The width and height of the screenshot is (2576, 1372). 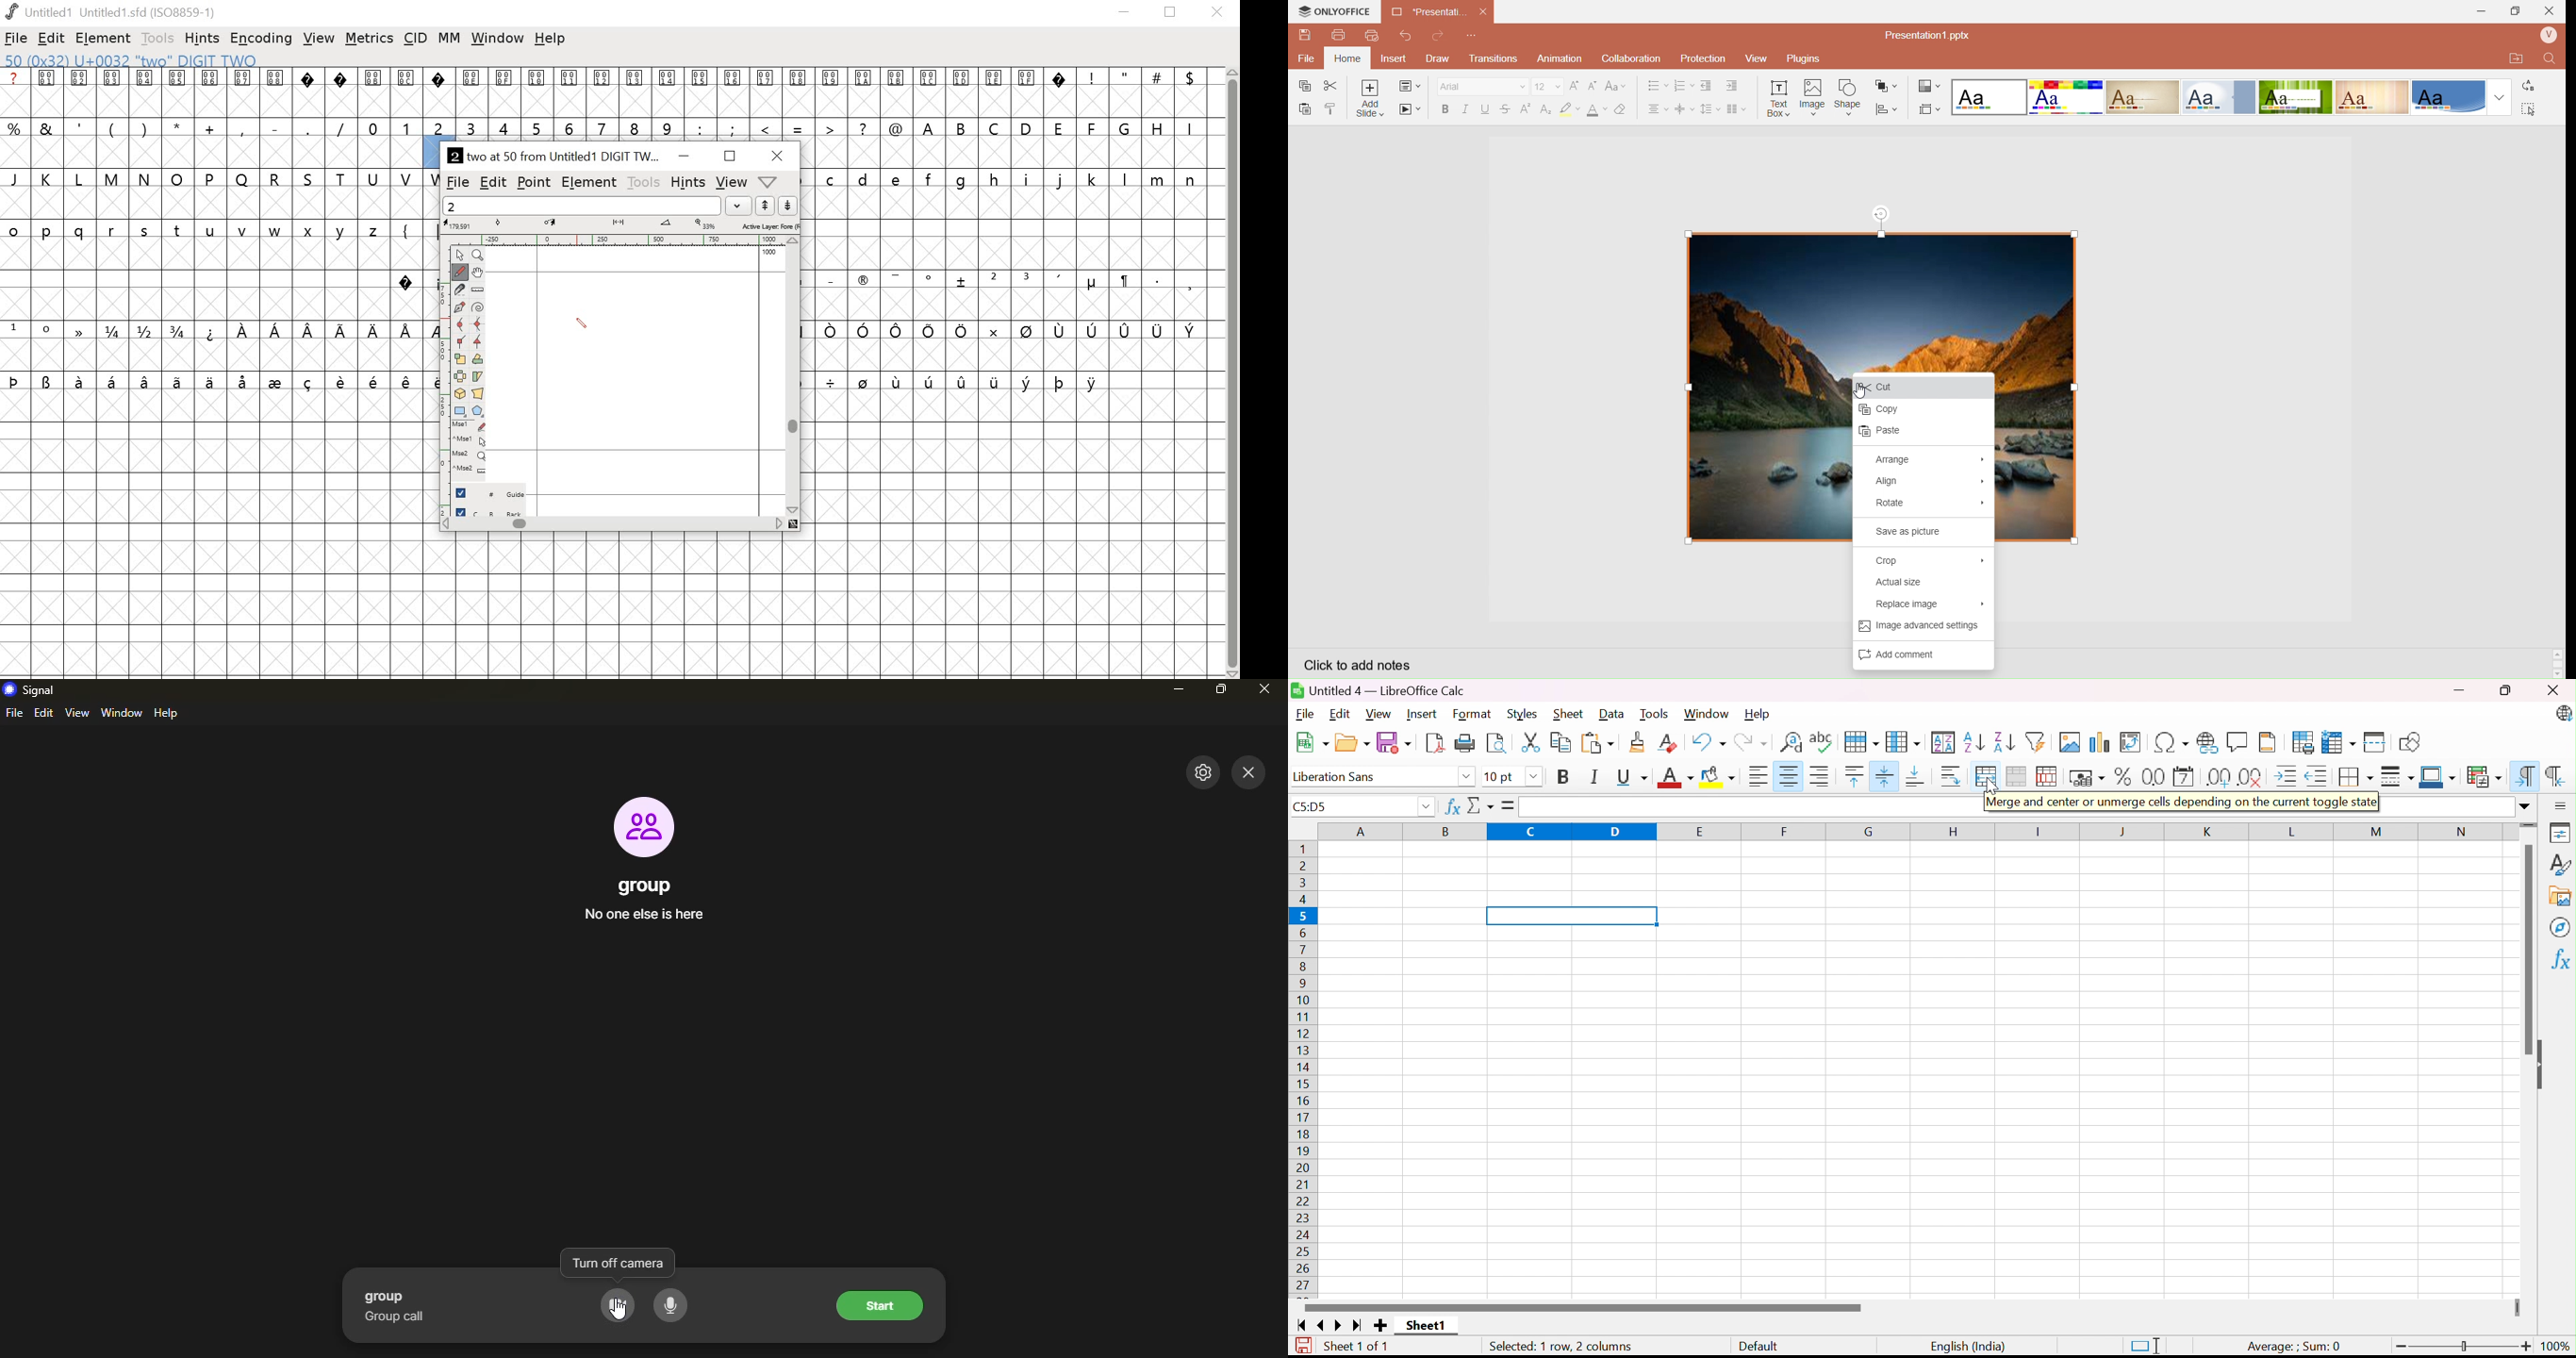 I want to click on minimize, so click(x=684, y=154).